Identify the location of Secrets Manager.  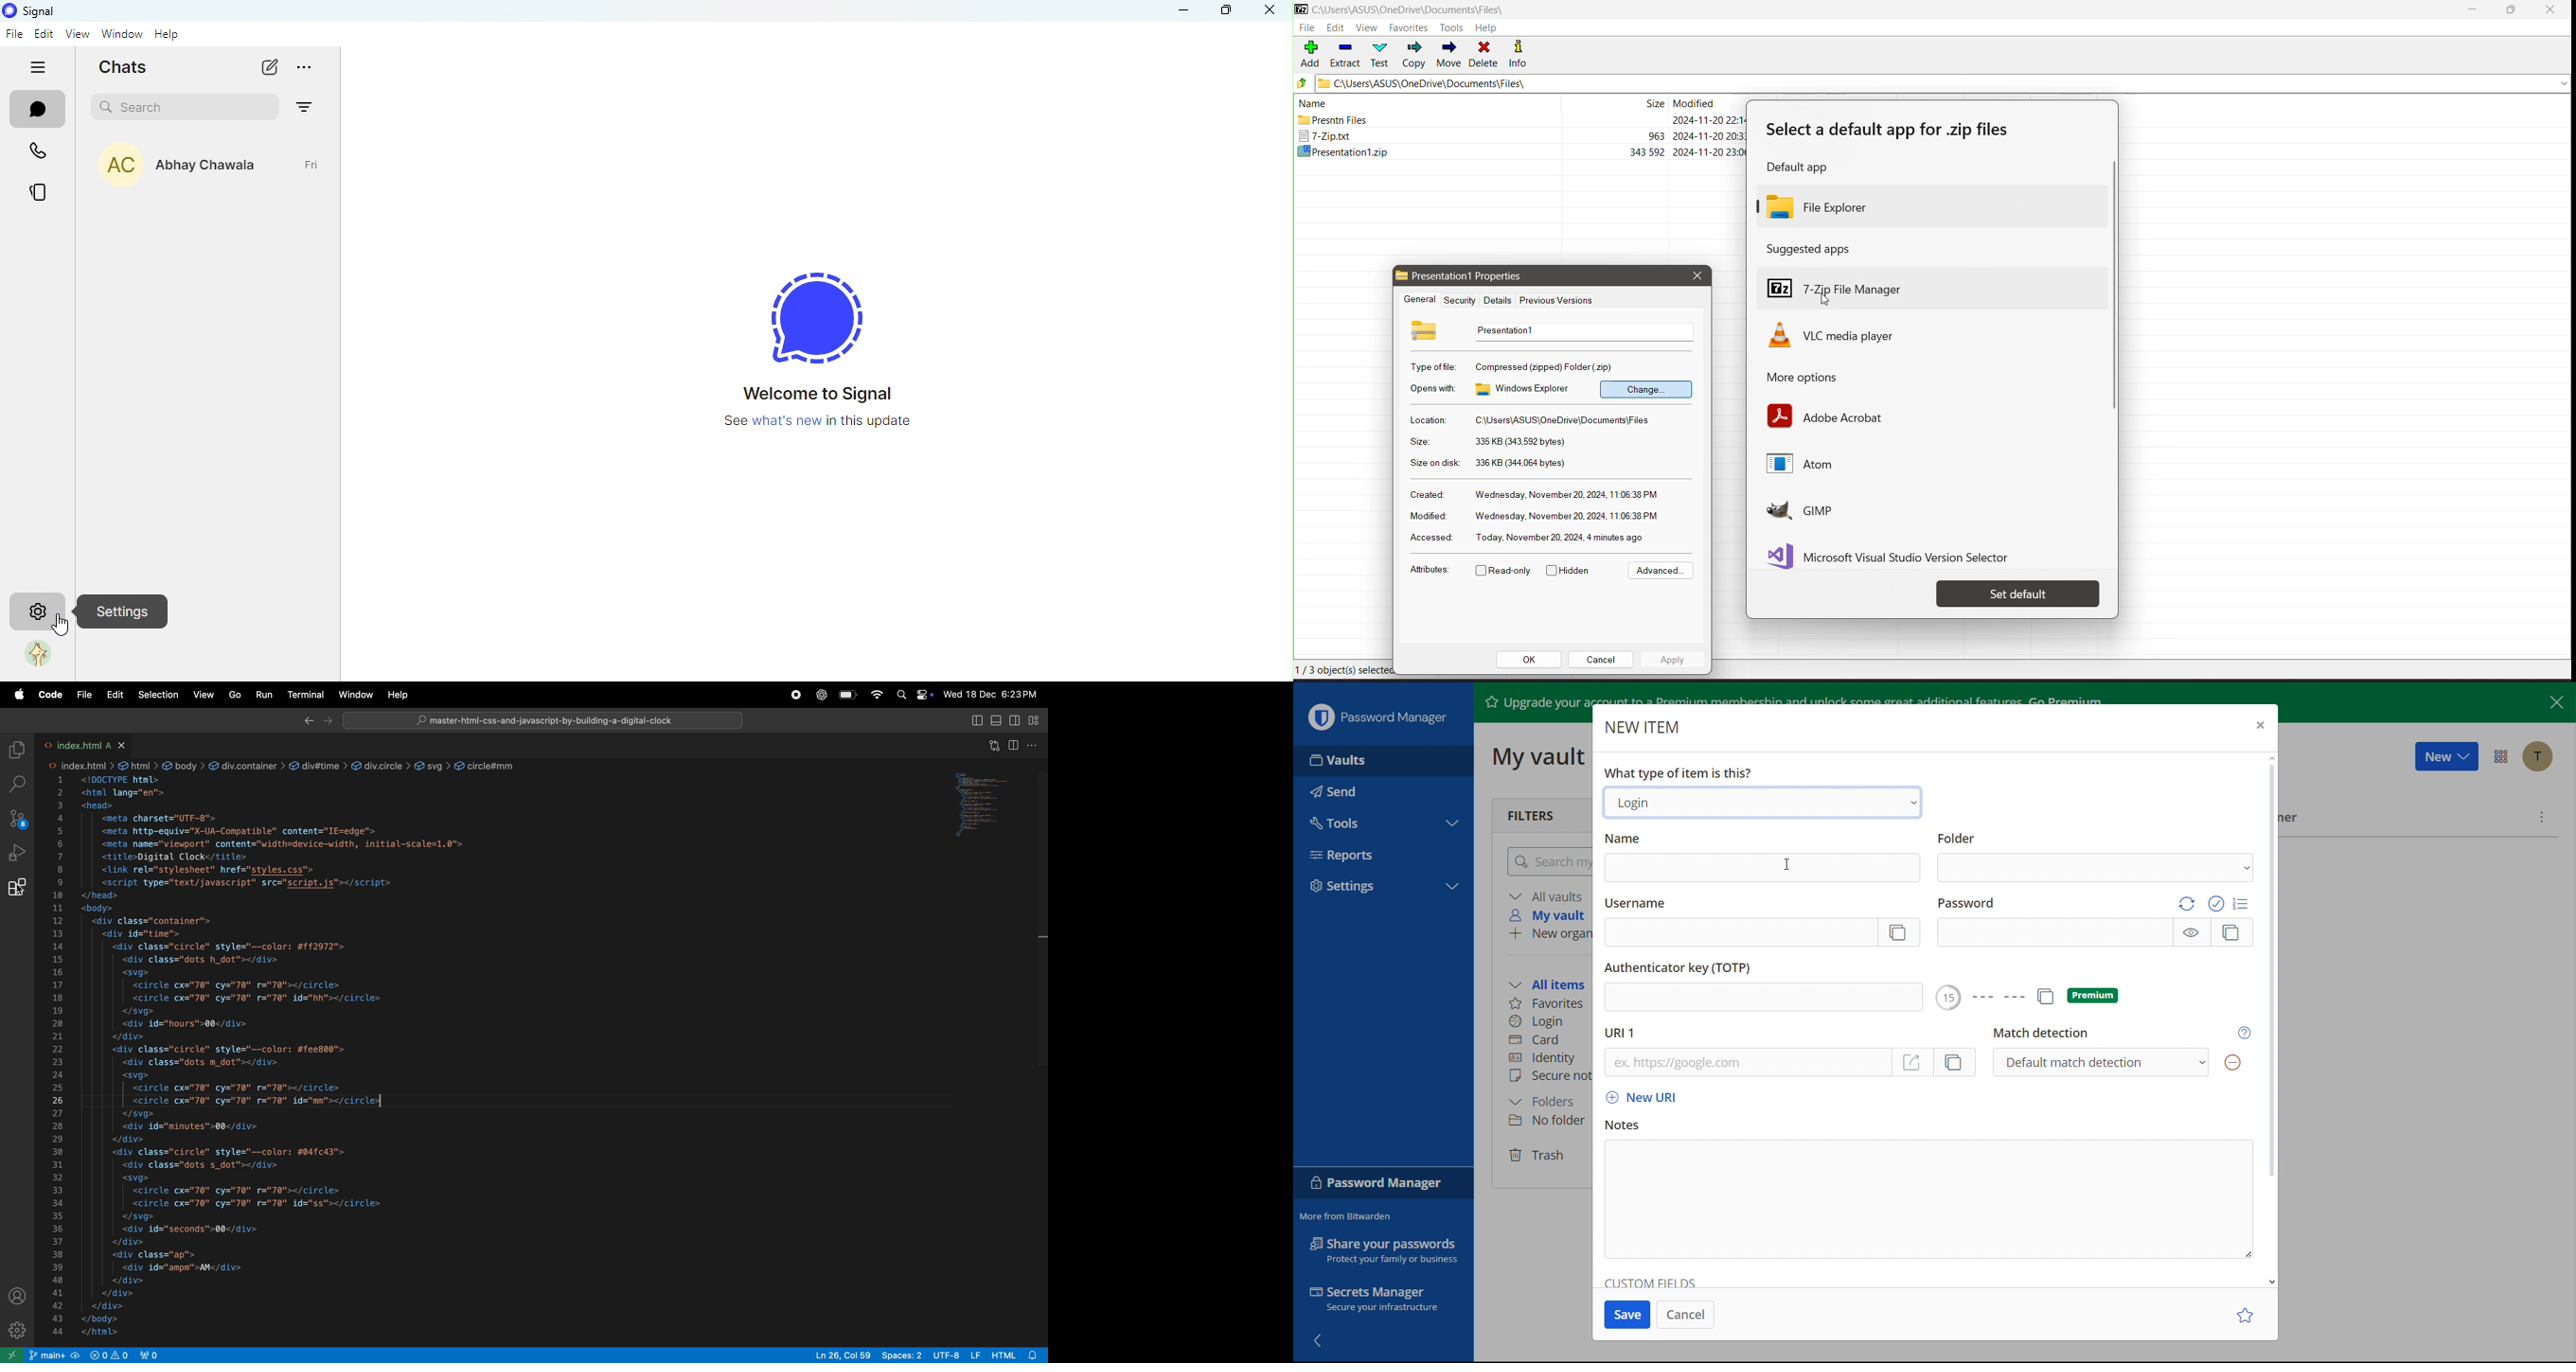
(1380, 1300).